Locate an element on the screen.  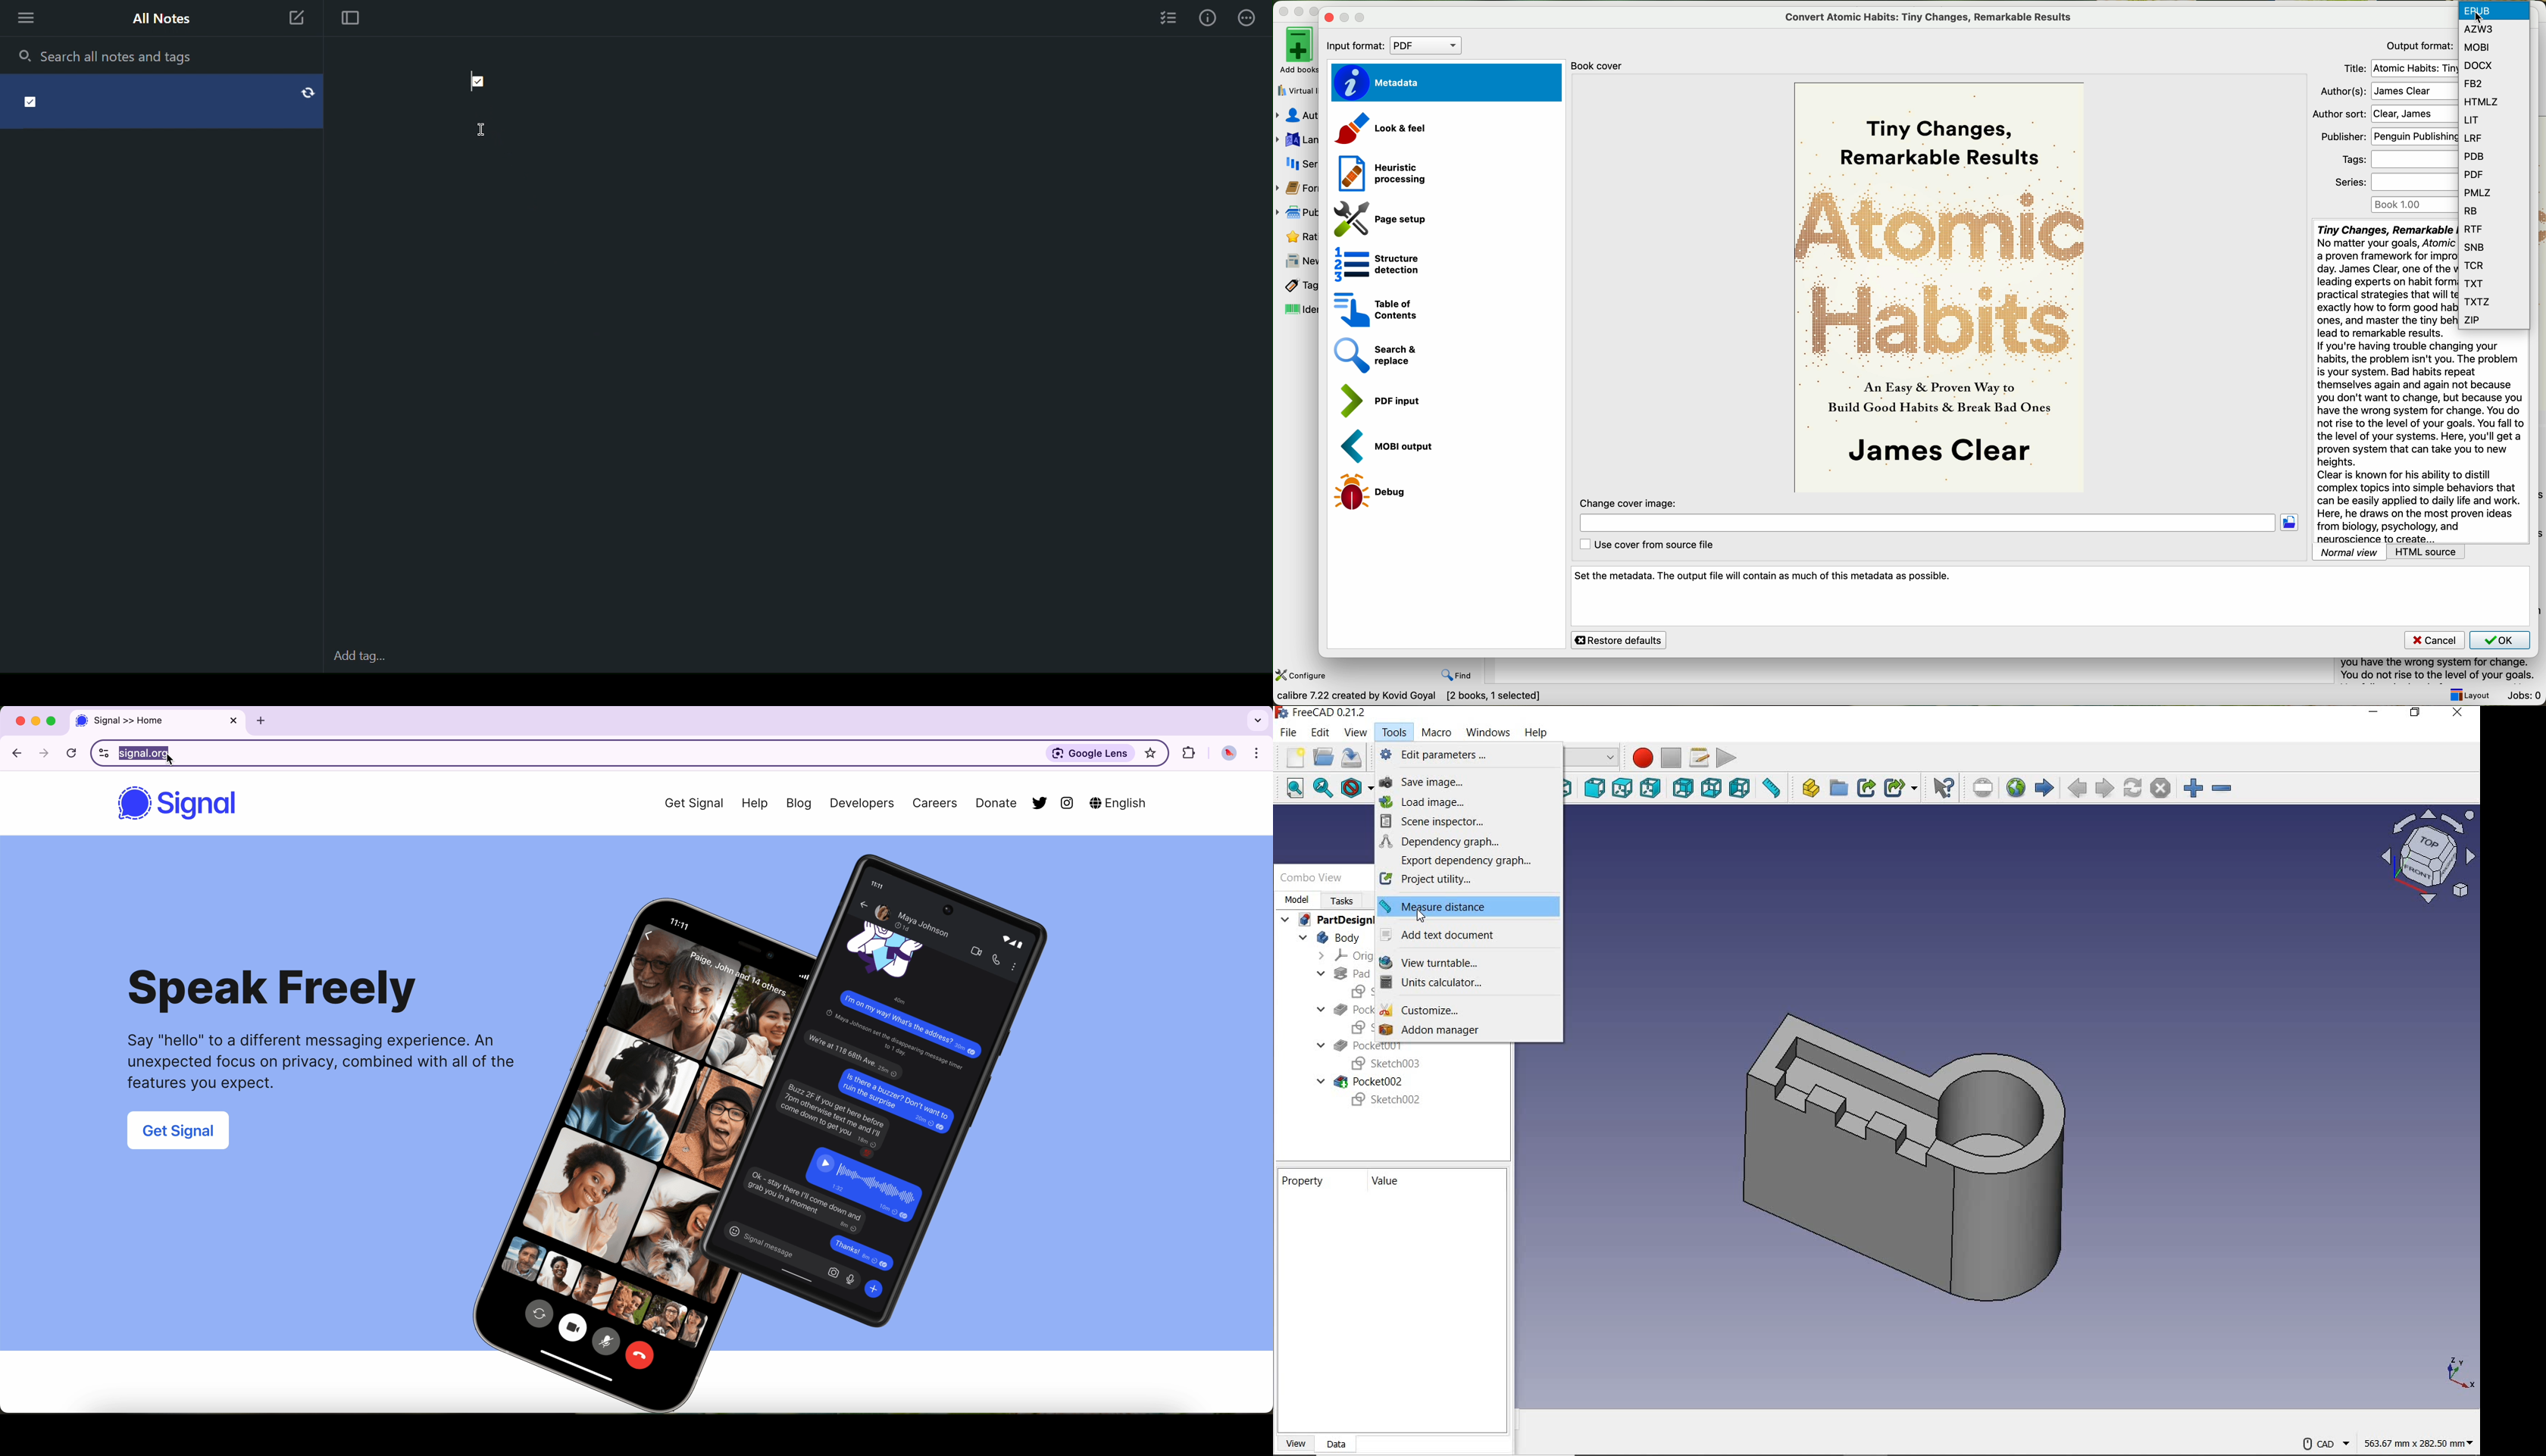
TCR is located at coordinates (2494, 264).